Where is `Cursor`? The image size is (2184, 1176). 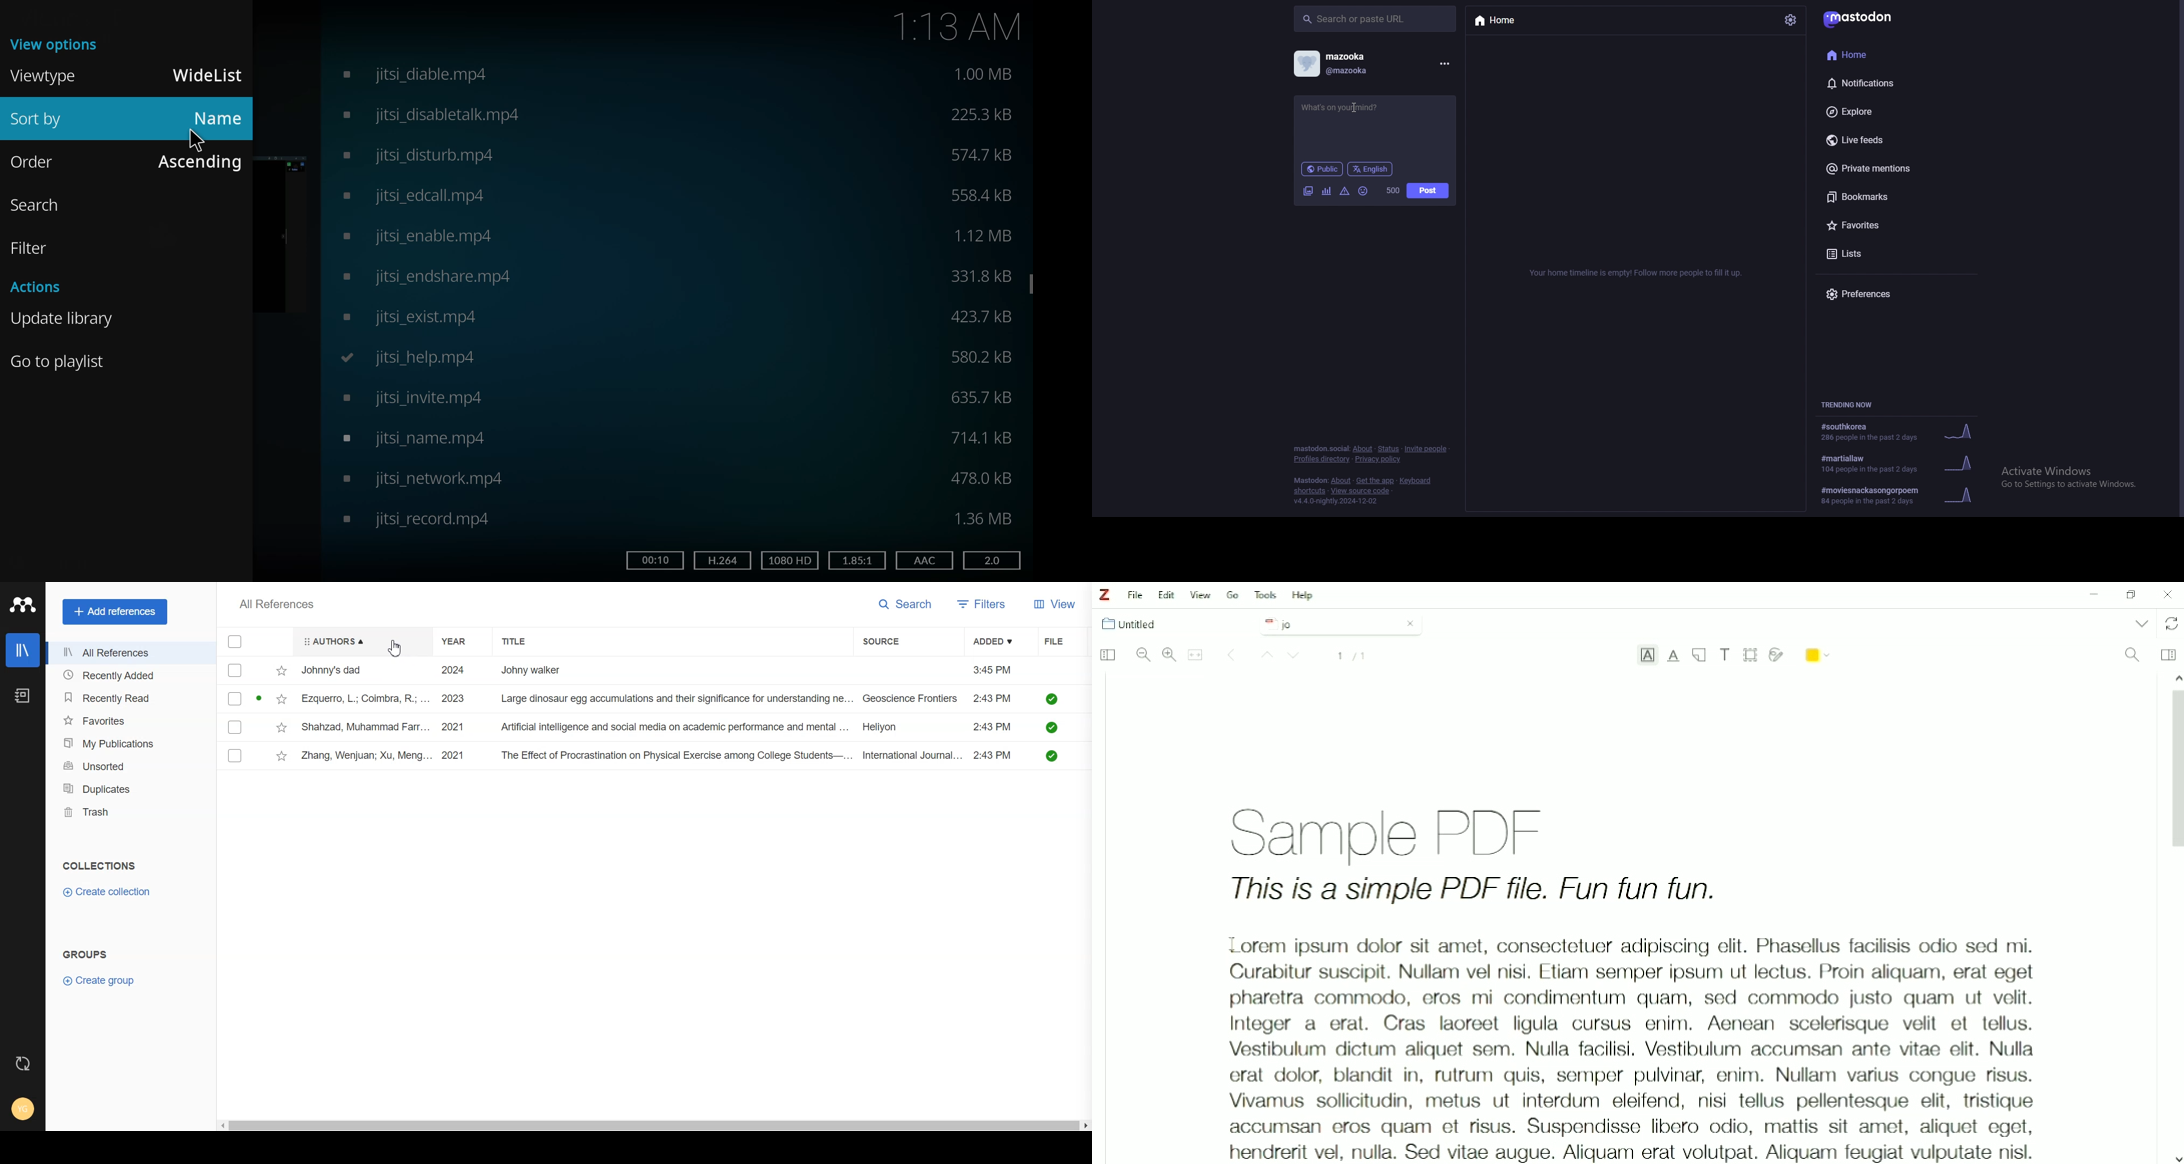 Cursor is located at coordinates (1231, 943).